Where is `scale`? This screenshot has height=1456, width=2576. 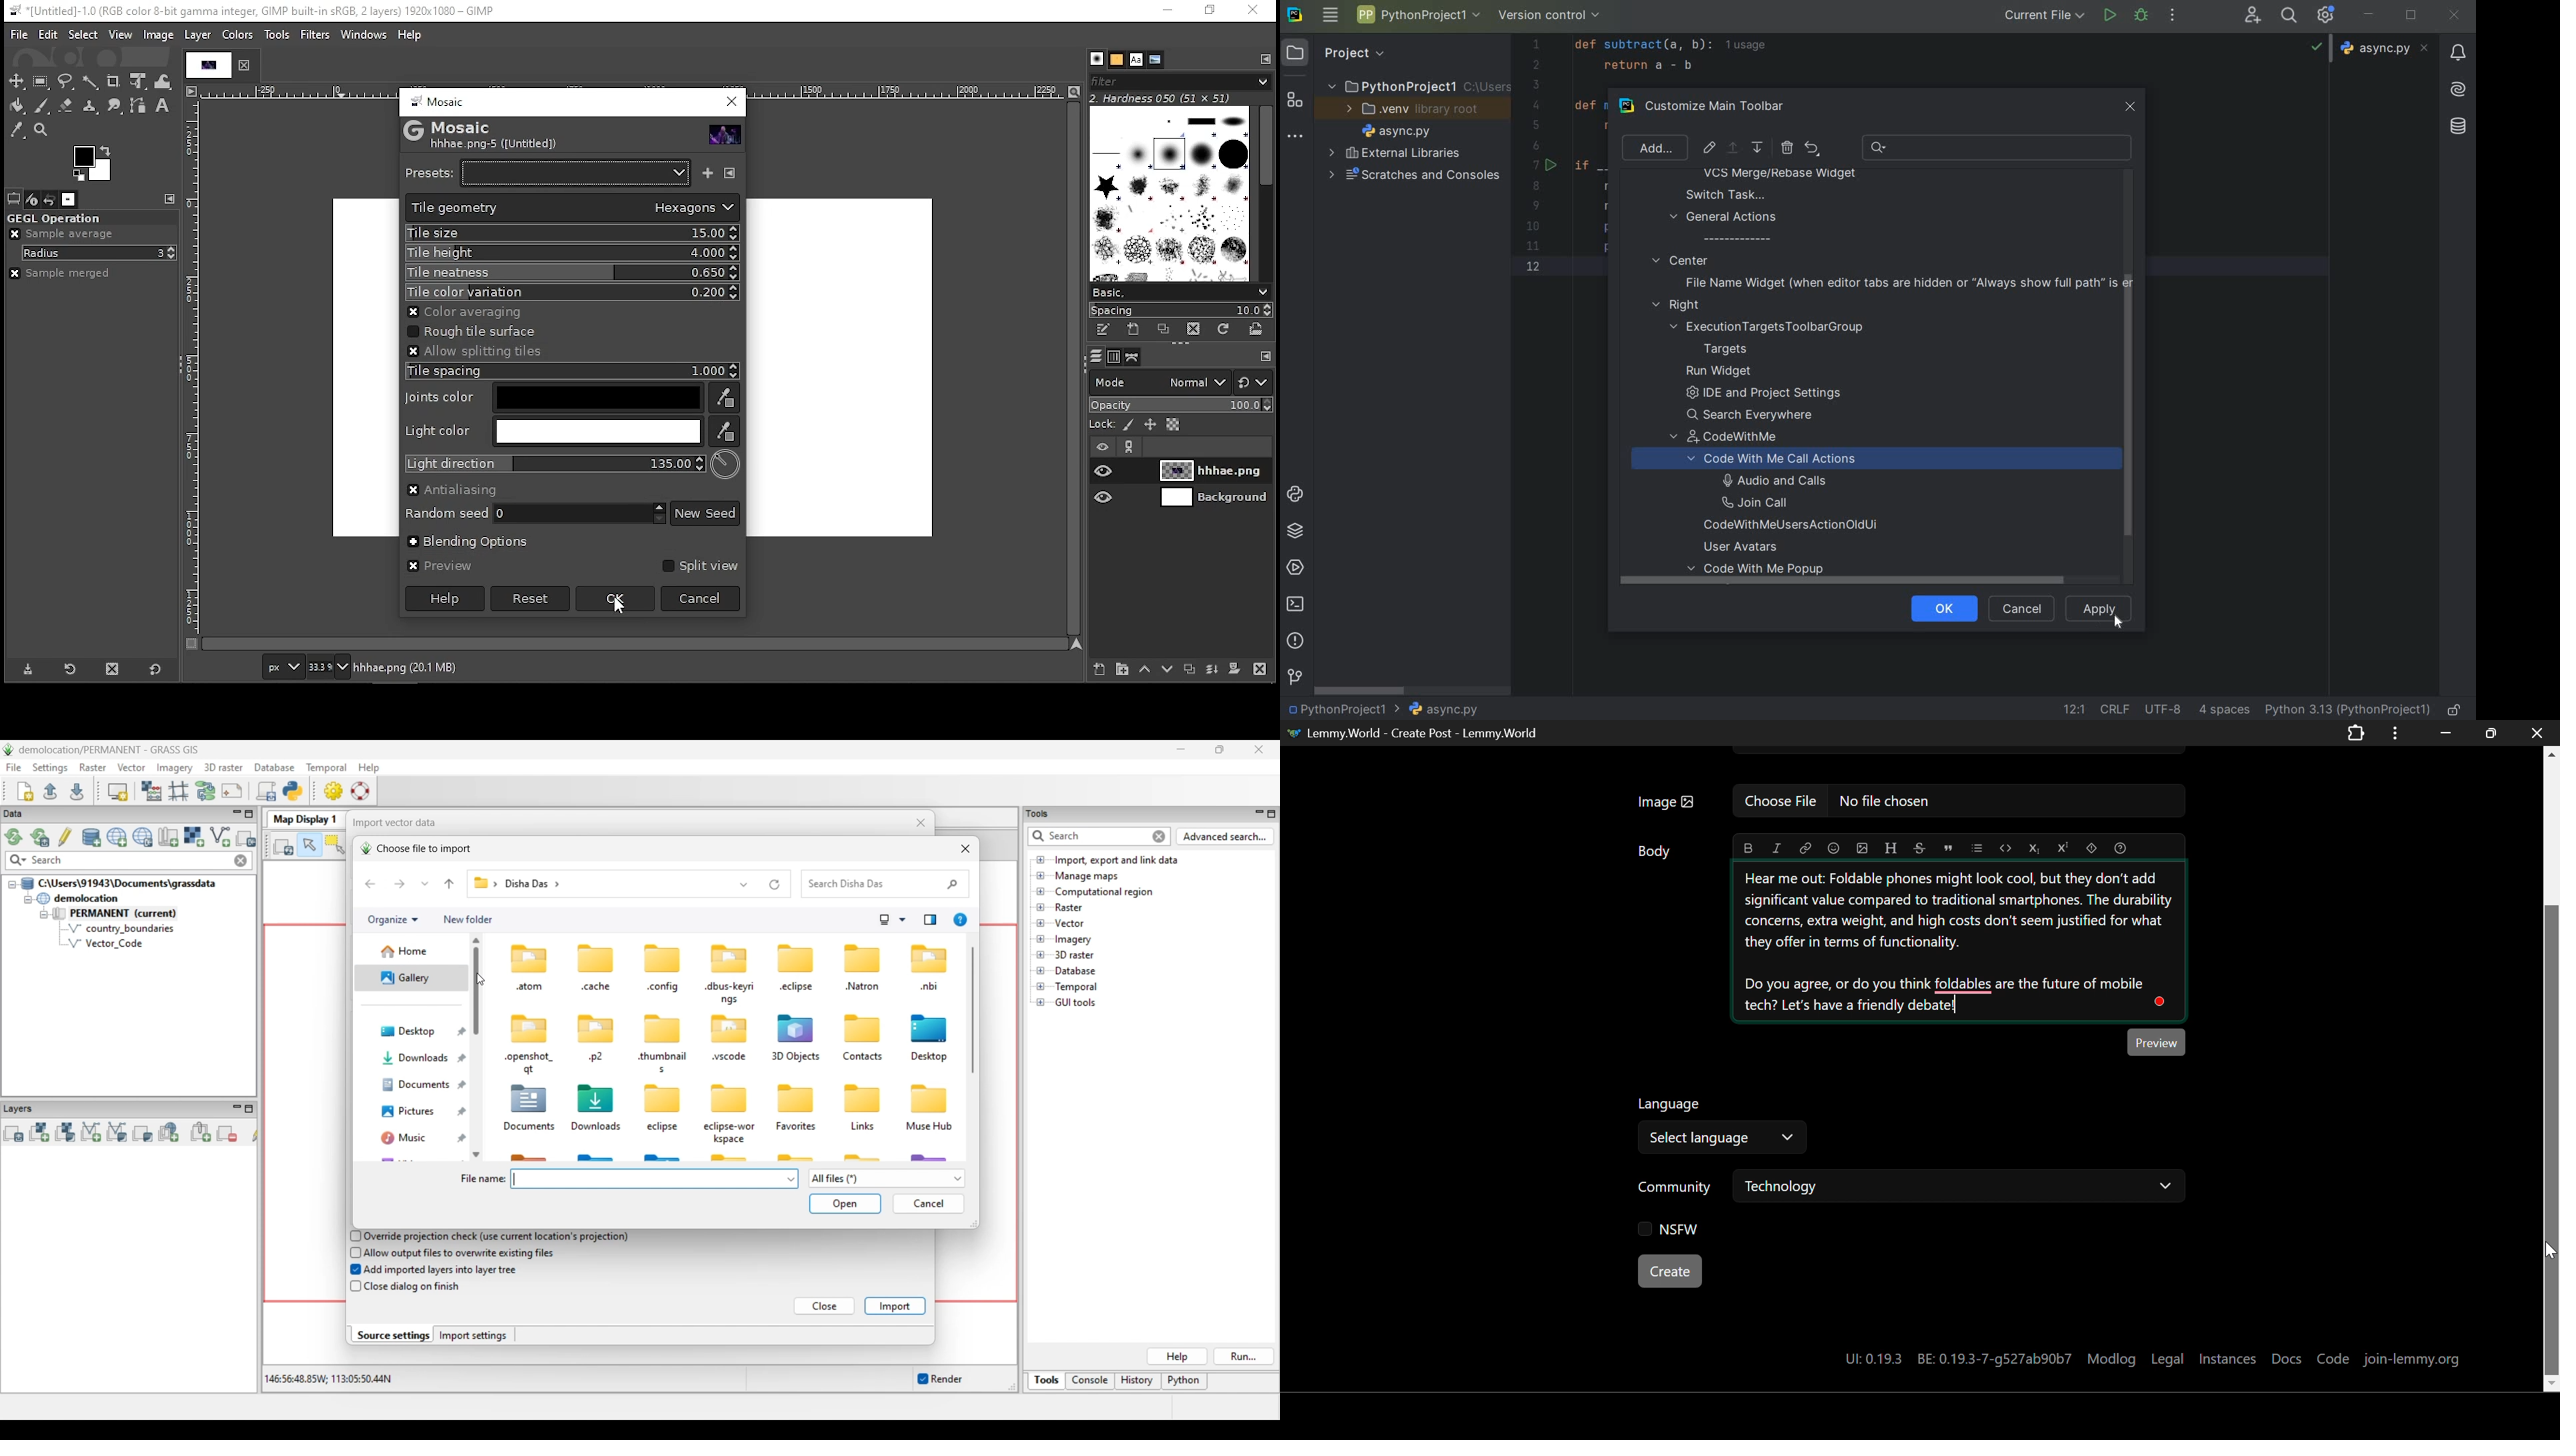
scale is located at coordinates (194, 368).